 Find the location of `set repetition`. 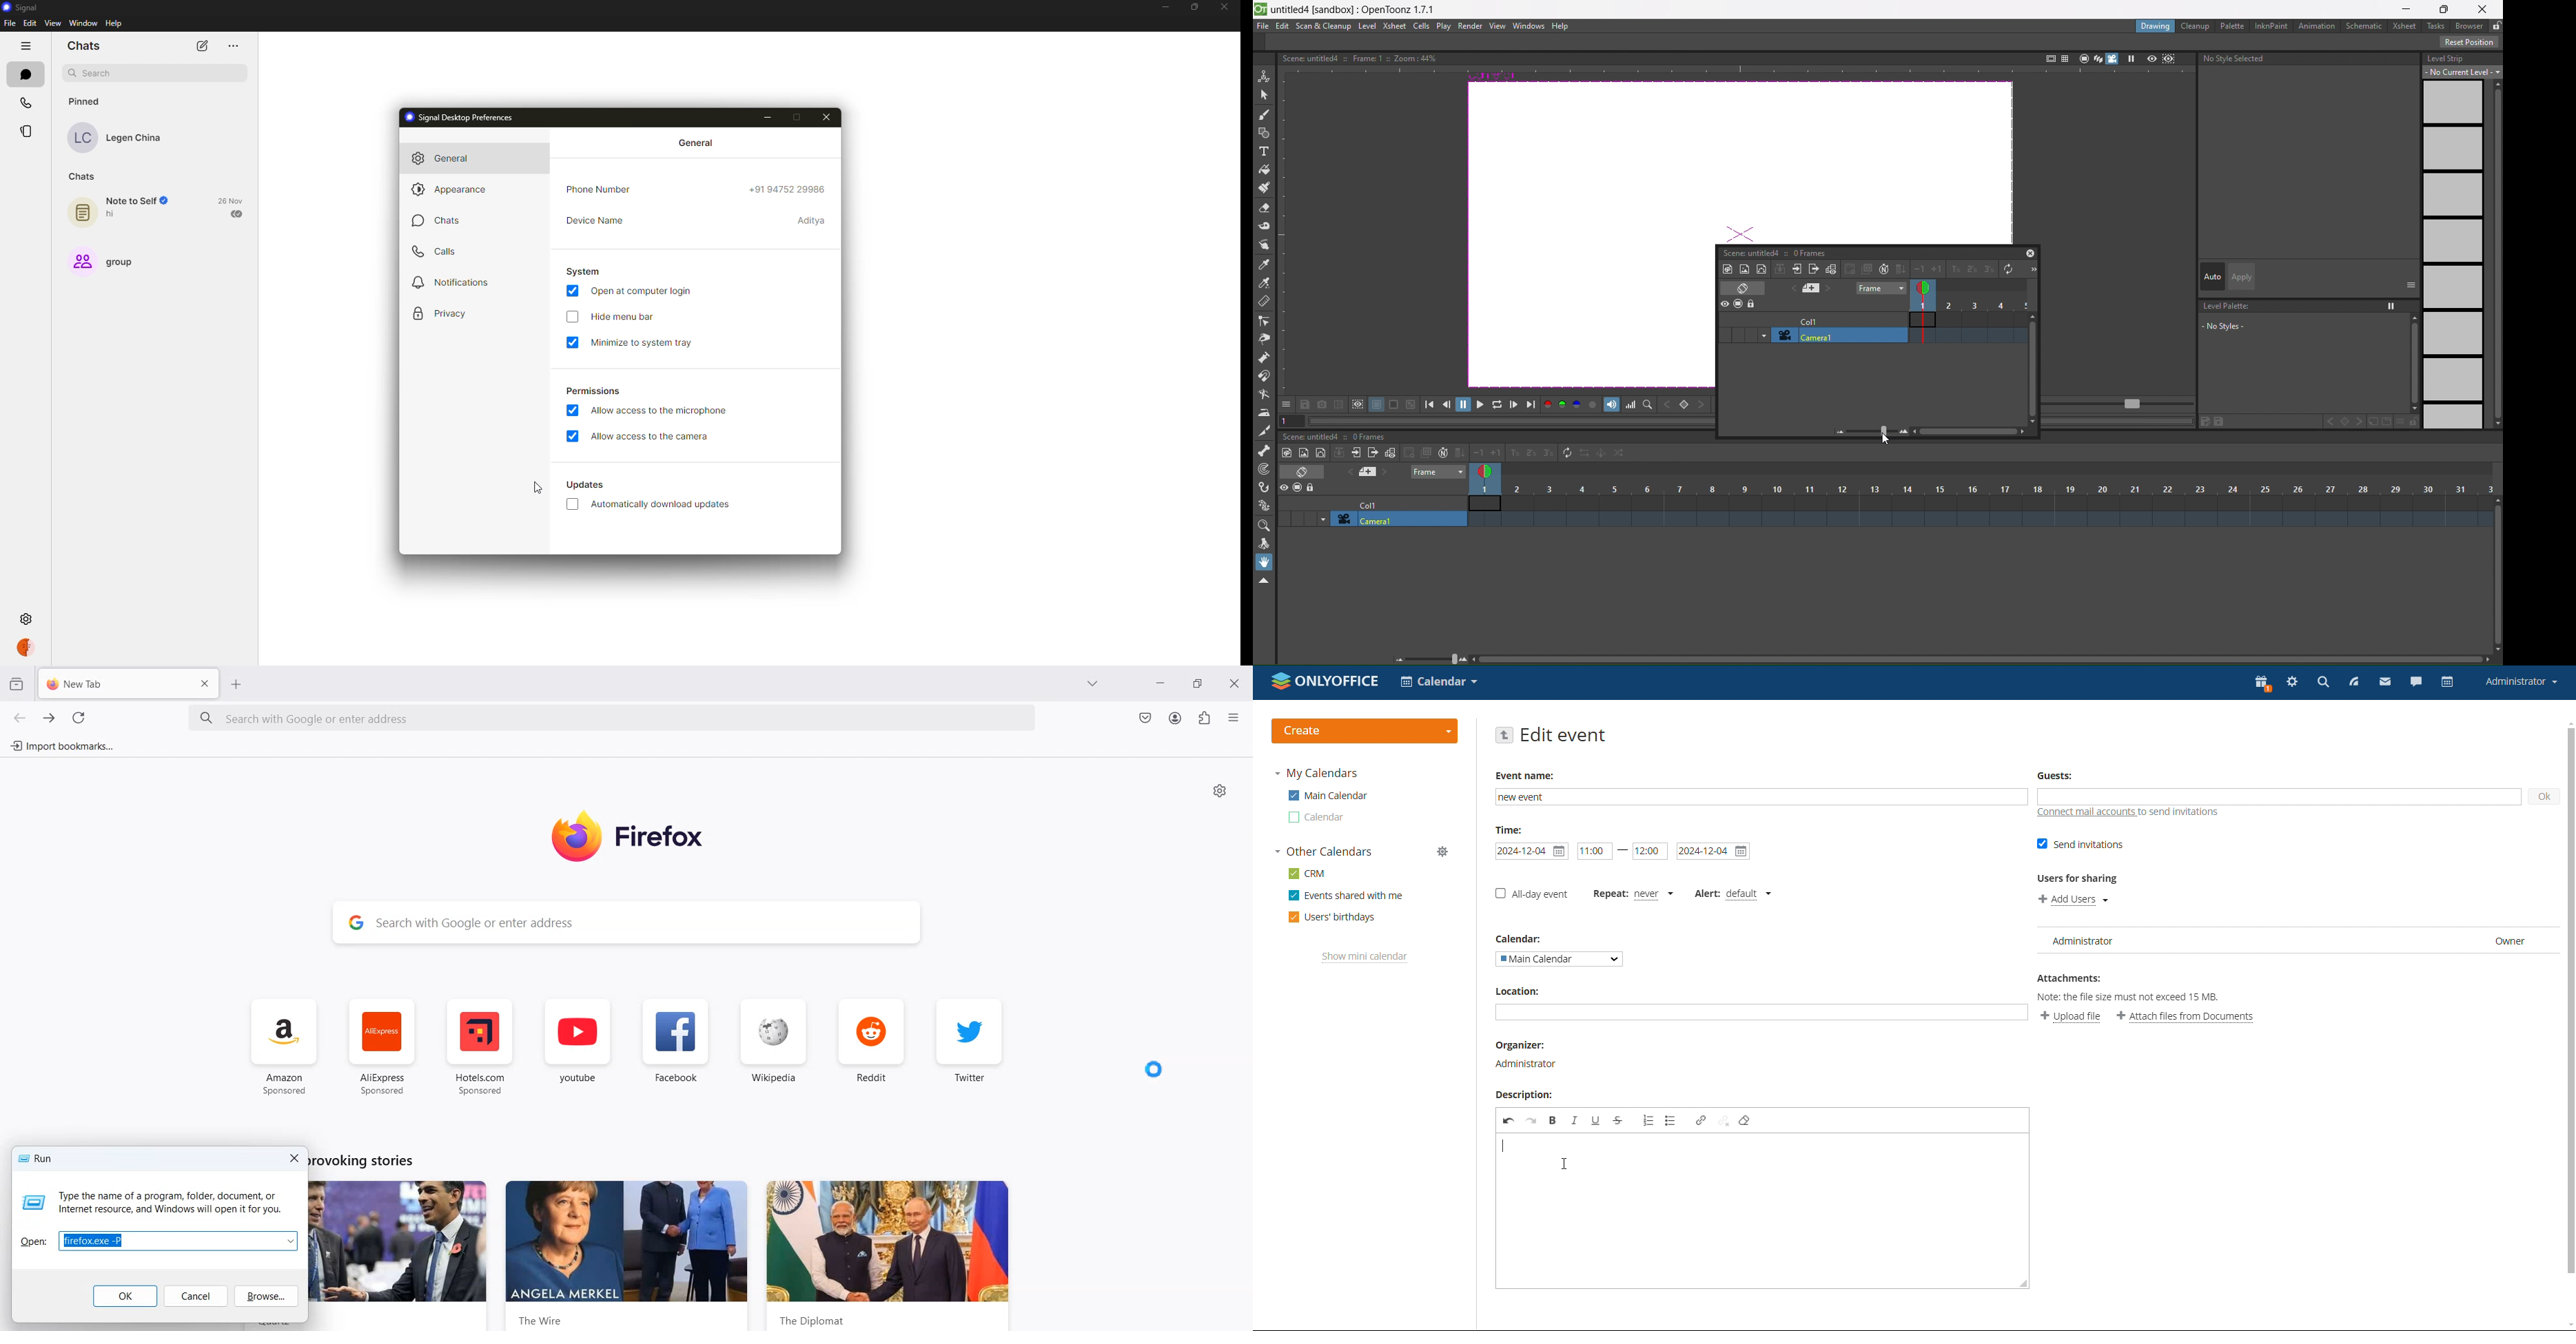

set repetition is located at coordinates (1608, 892).